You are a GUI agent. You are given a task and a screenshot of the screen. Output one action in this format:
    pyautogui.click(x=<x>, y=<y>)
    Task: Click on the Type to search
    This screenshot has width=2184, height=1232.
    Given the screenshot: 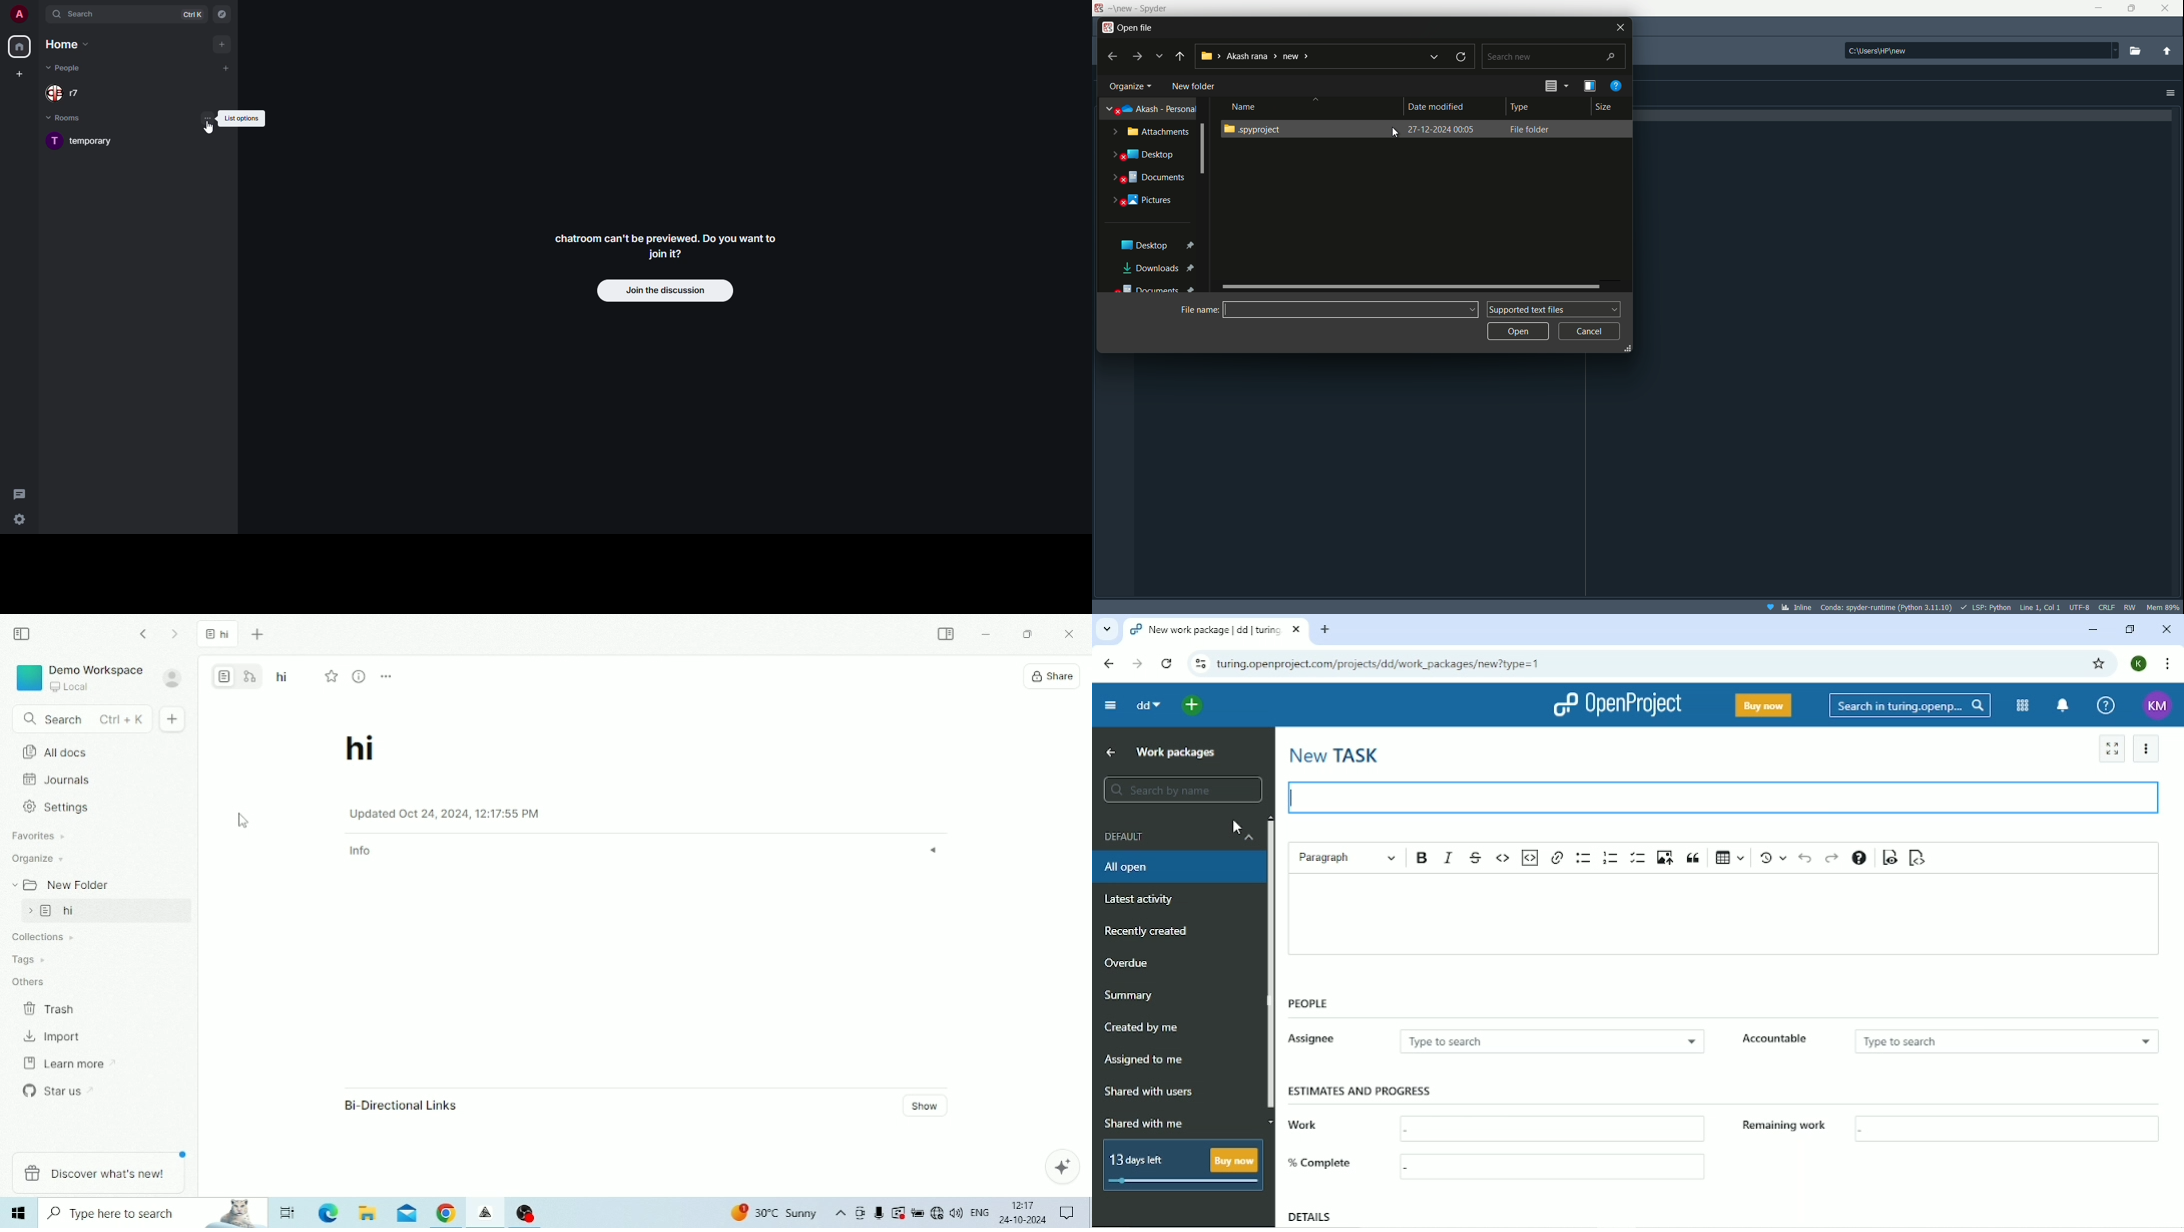 What is the action you would take?
    pyautogui.click(x=2002, y=1042)
    